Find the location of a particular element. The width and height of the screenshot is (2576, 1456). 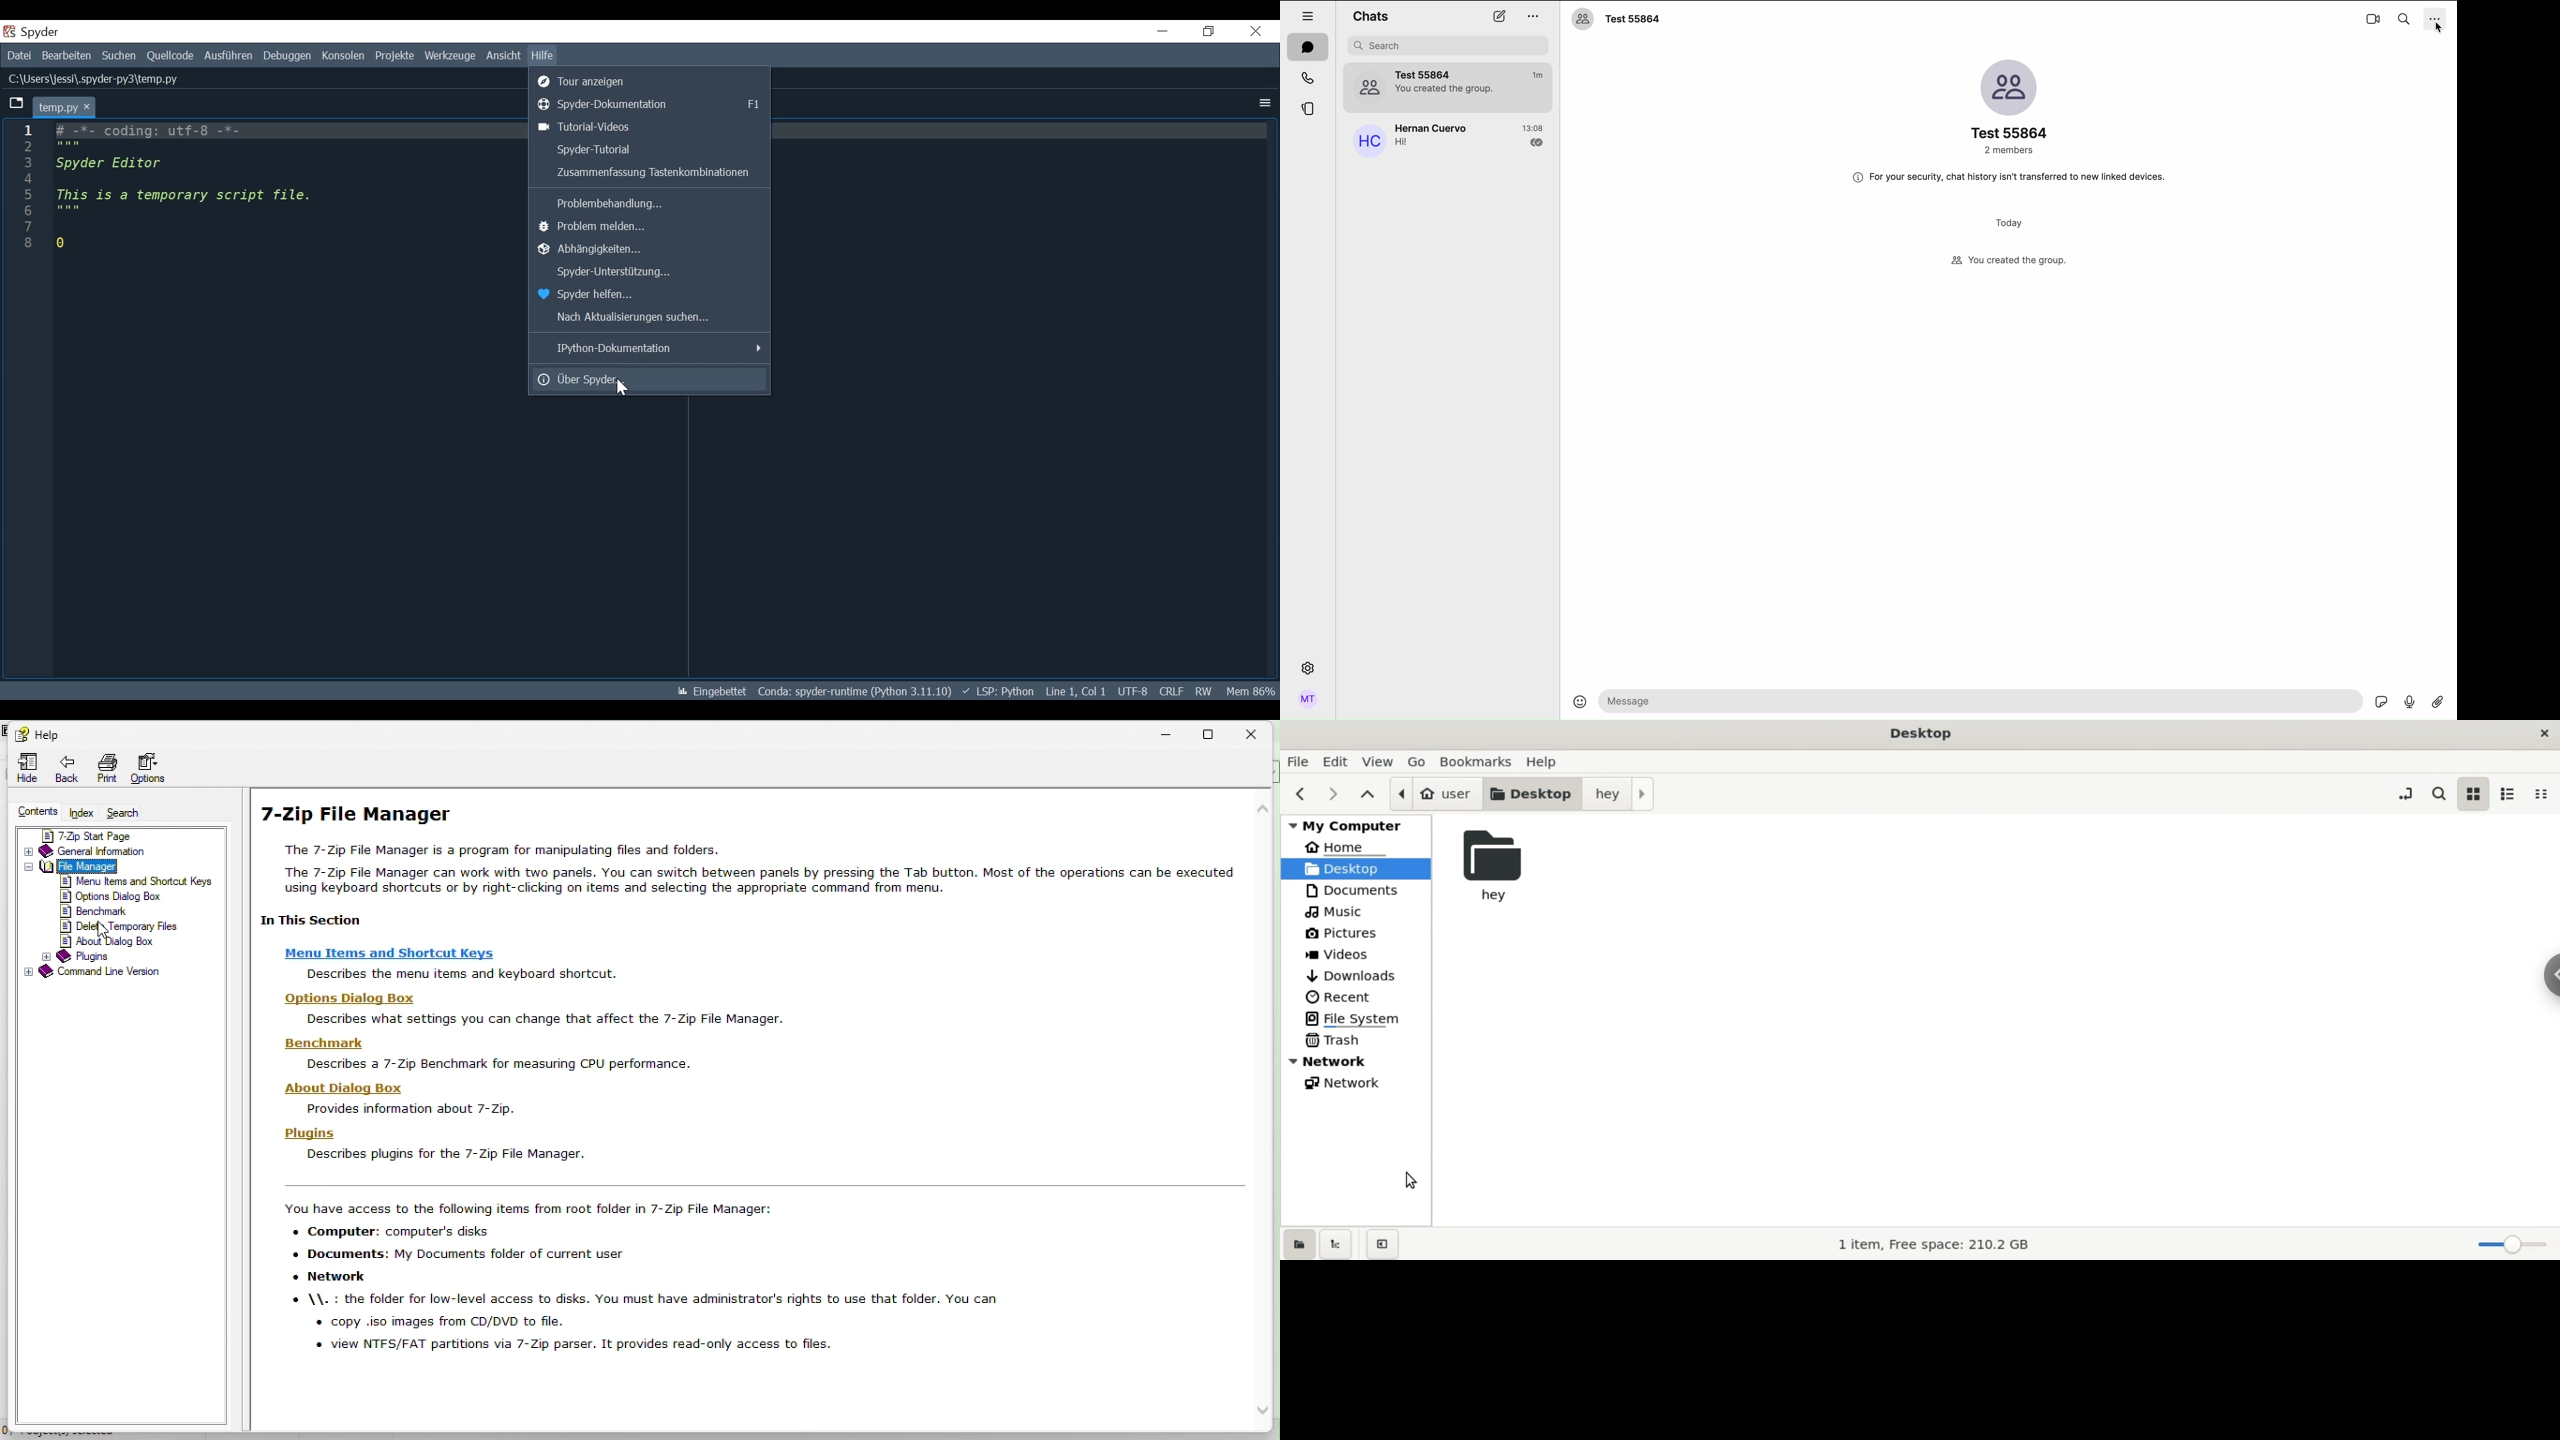

options is located at coordinates (2434, 15).